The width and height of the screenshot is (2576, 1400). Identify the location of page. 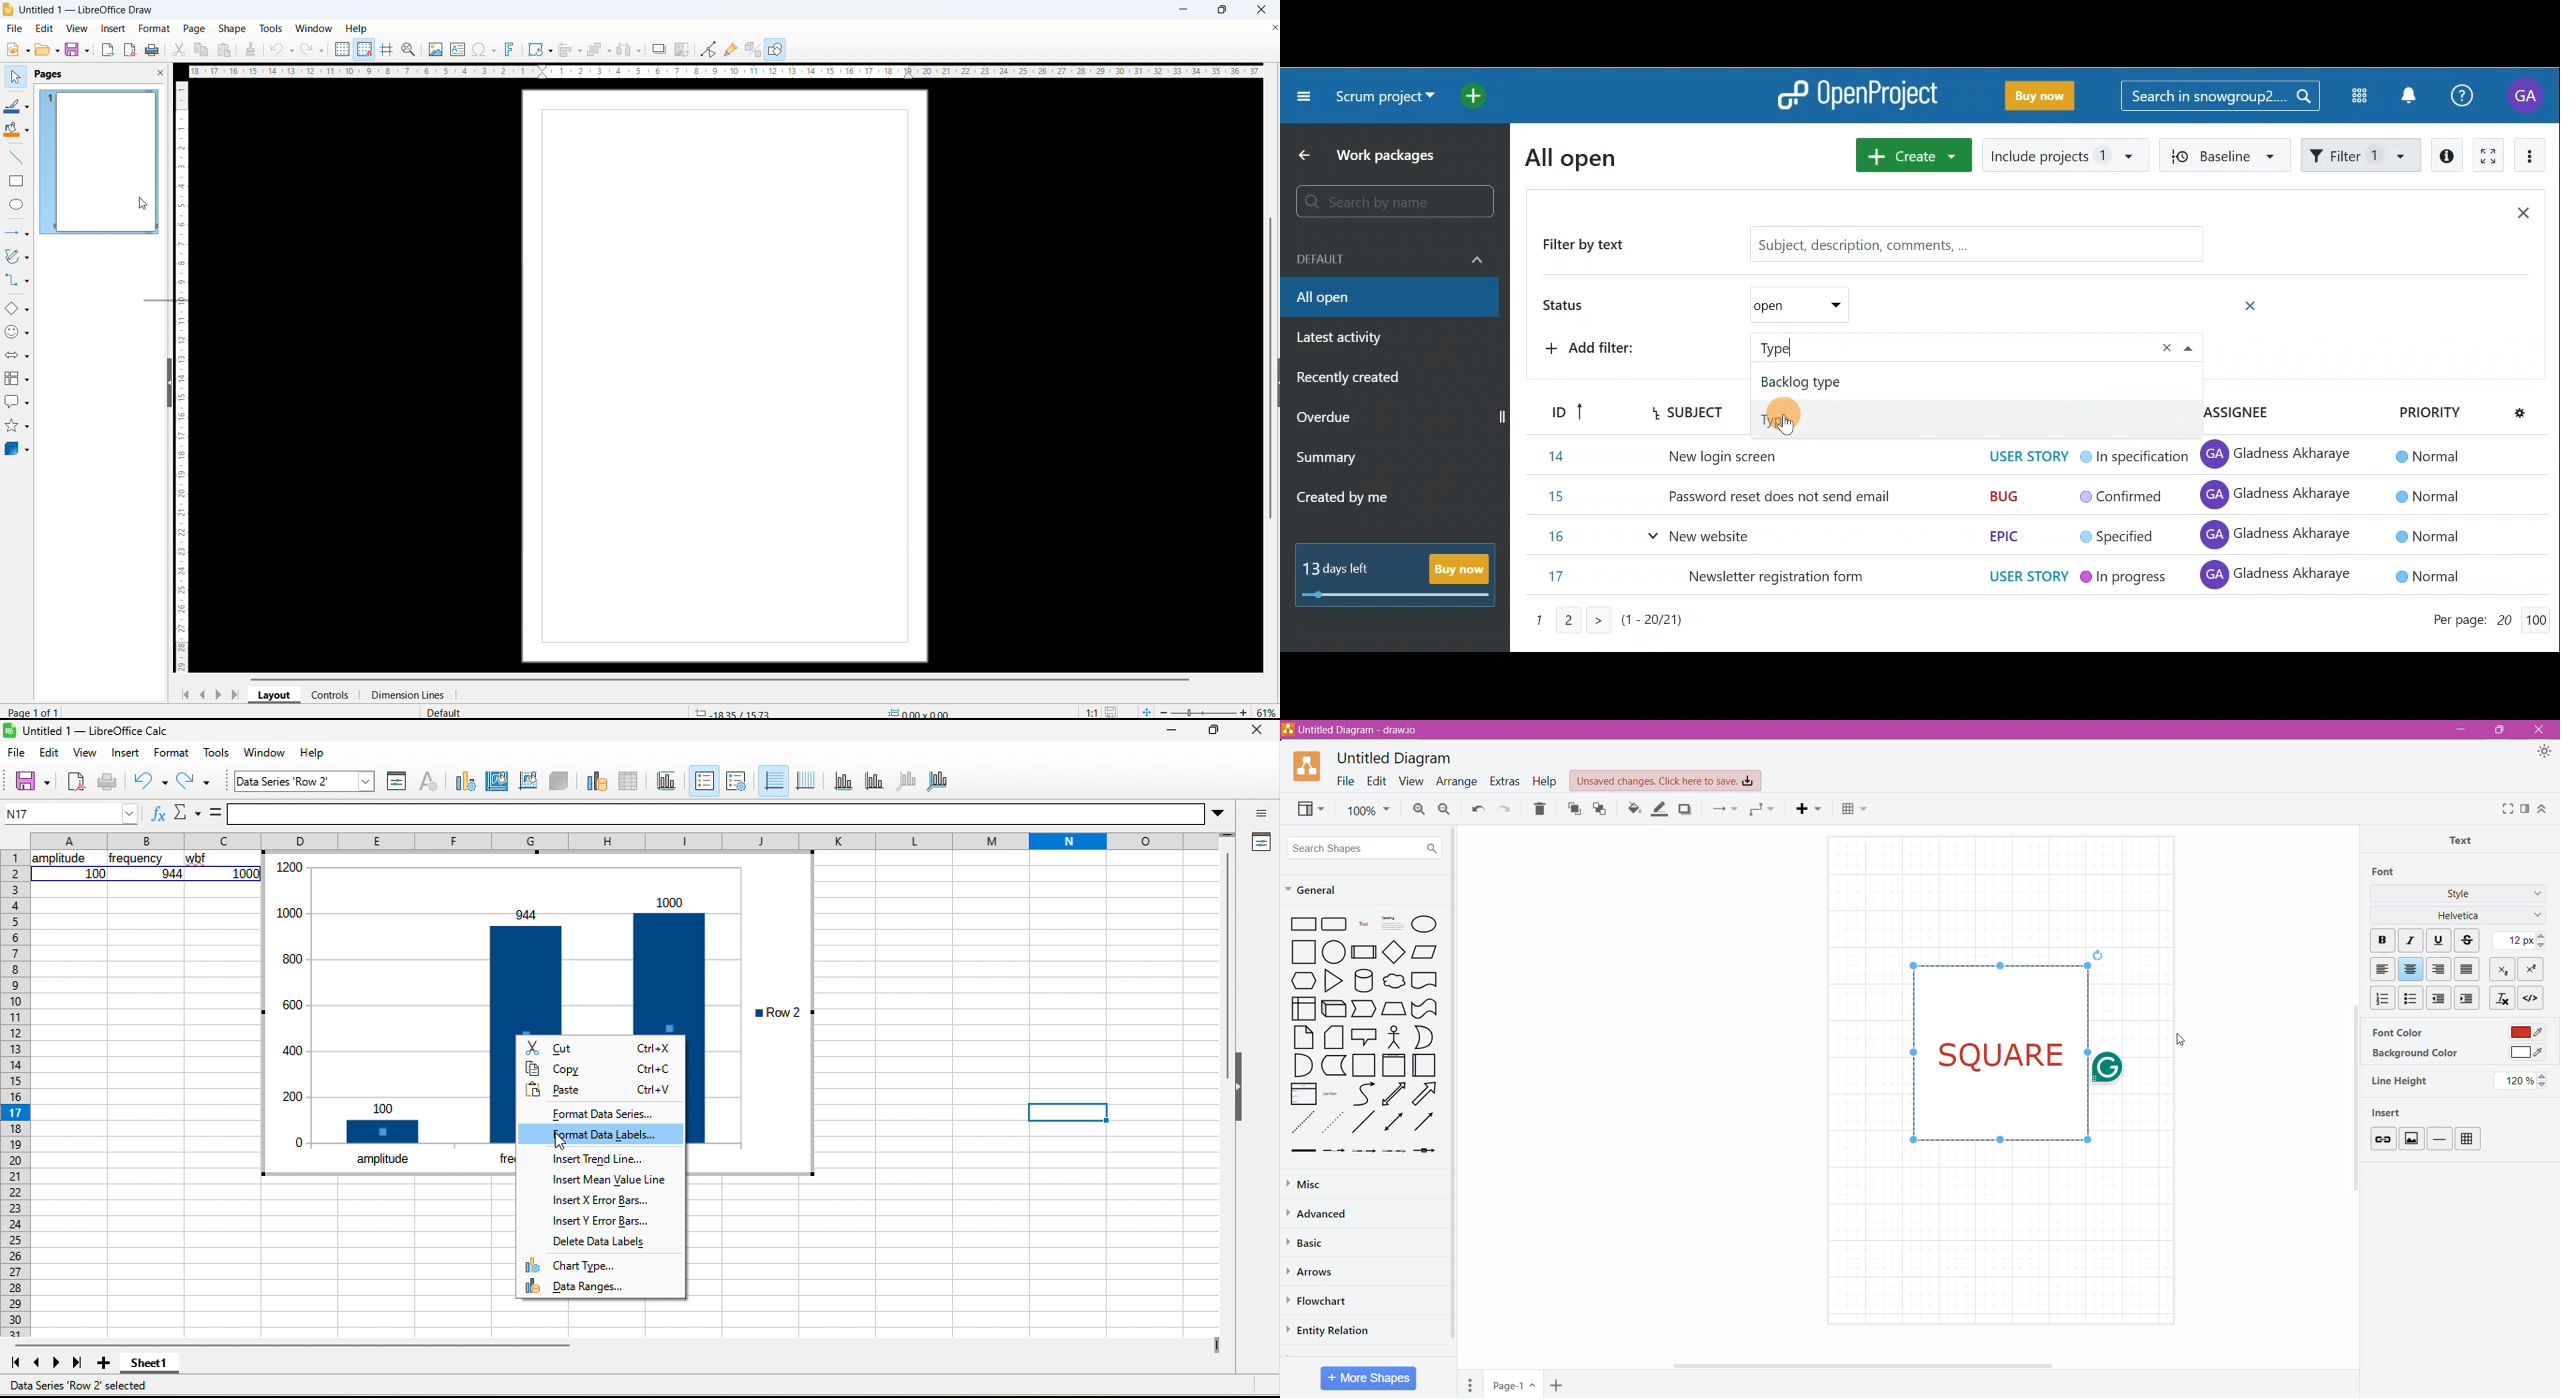
(194, 29).